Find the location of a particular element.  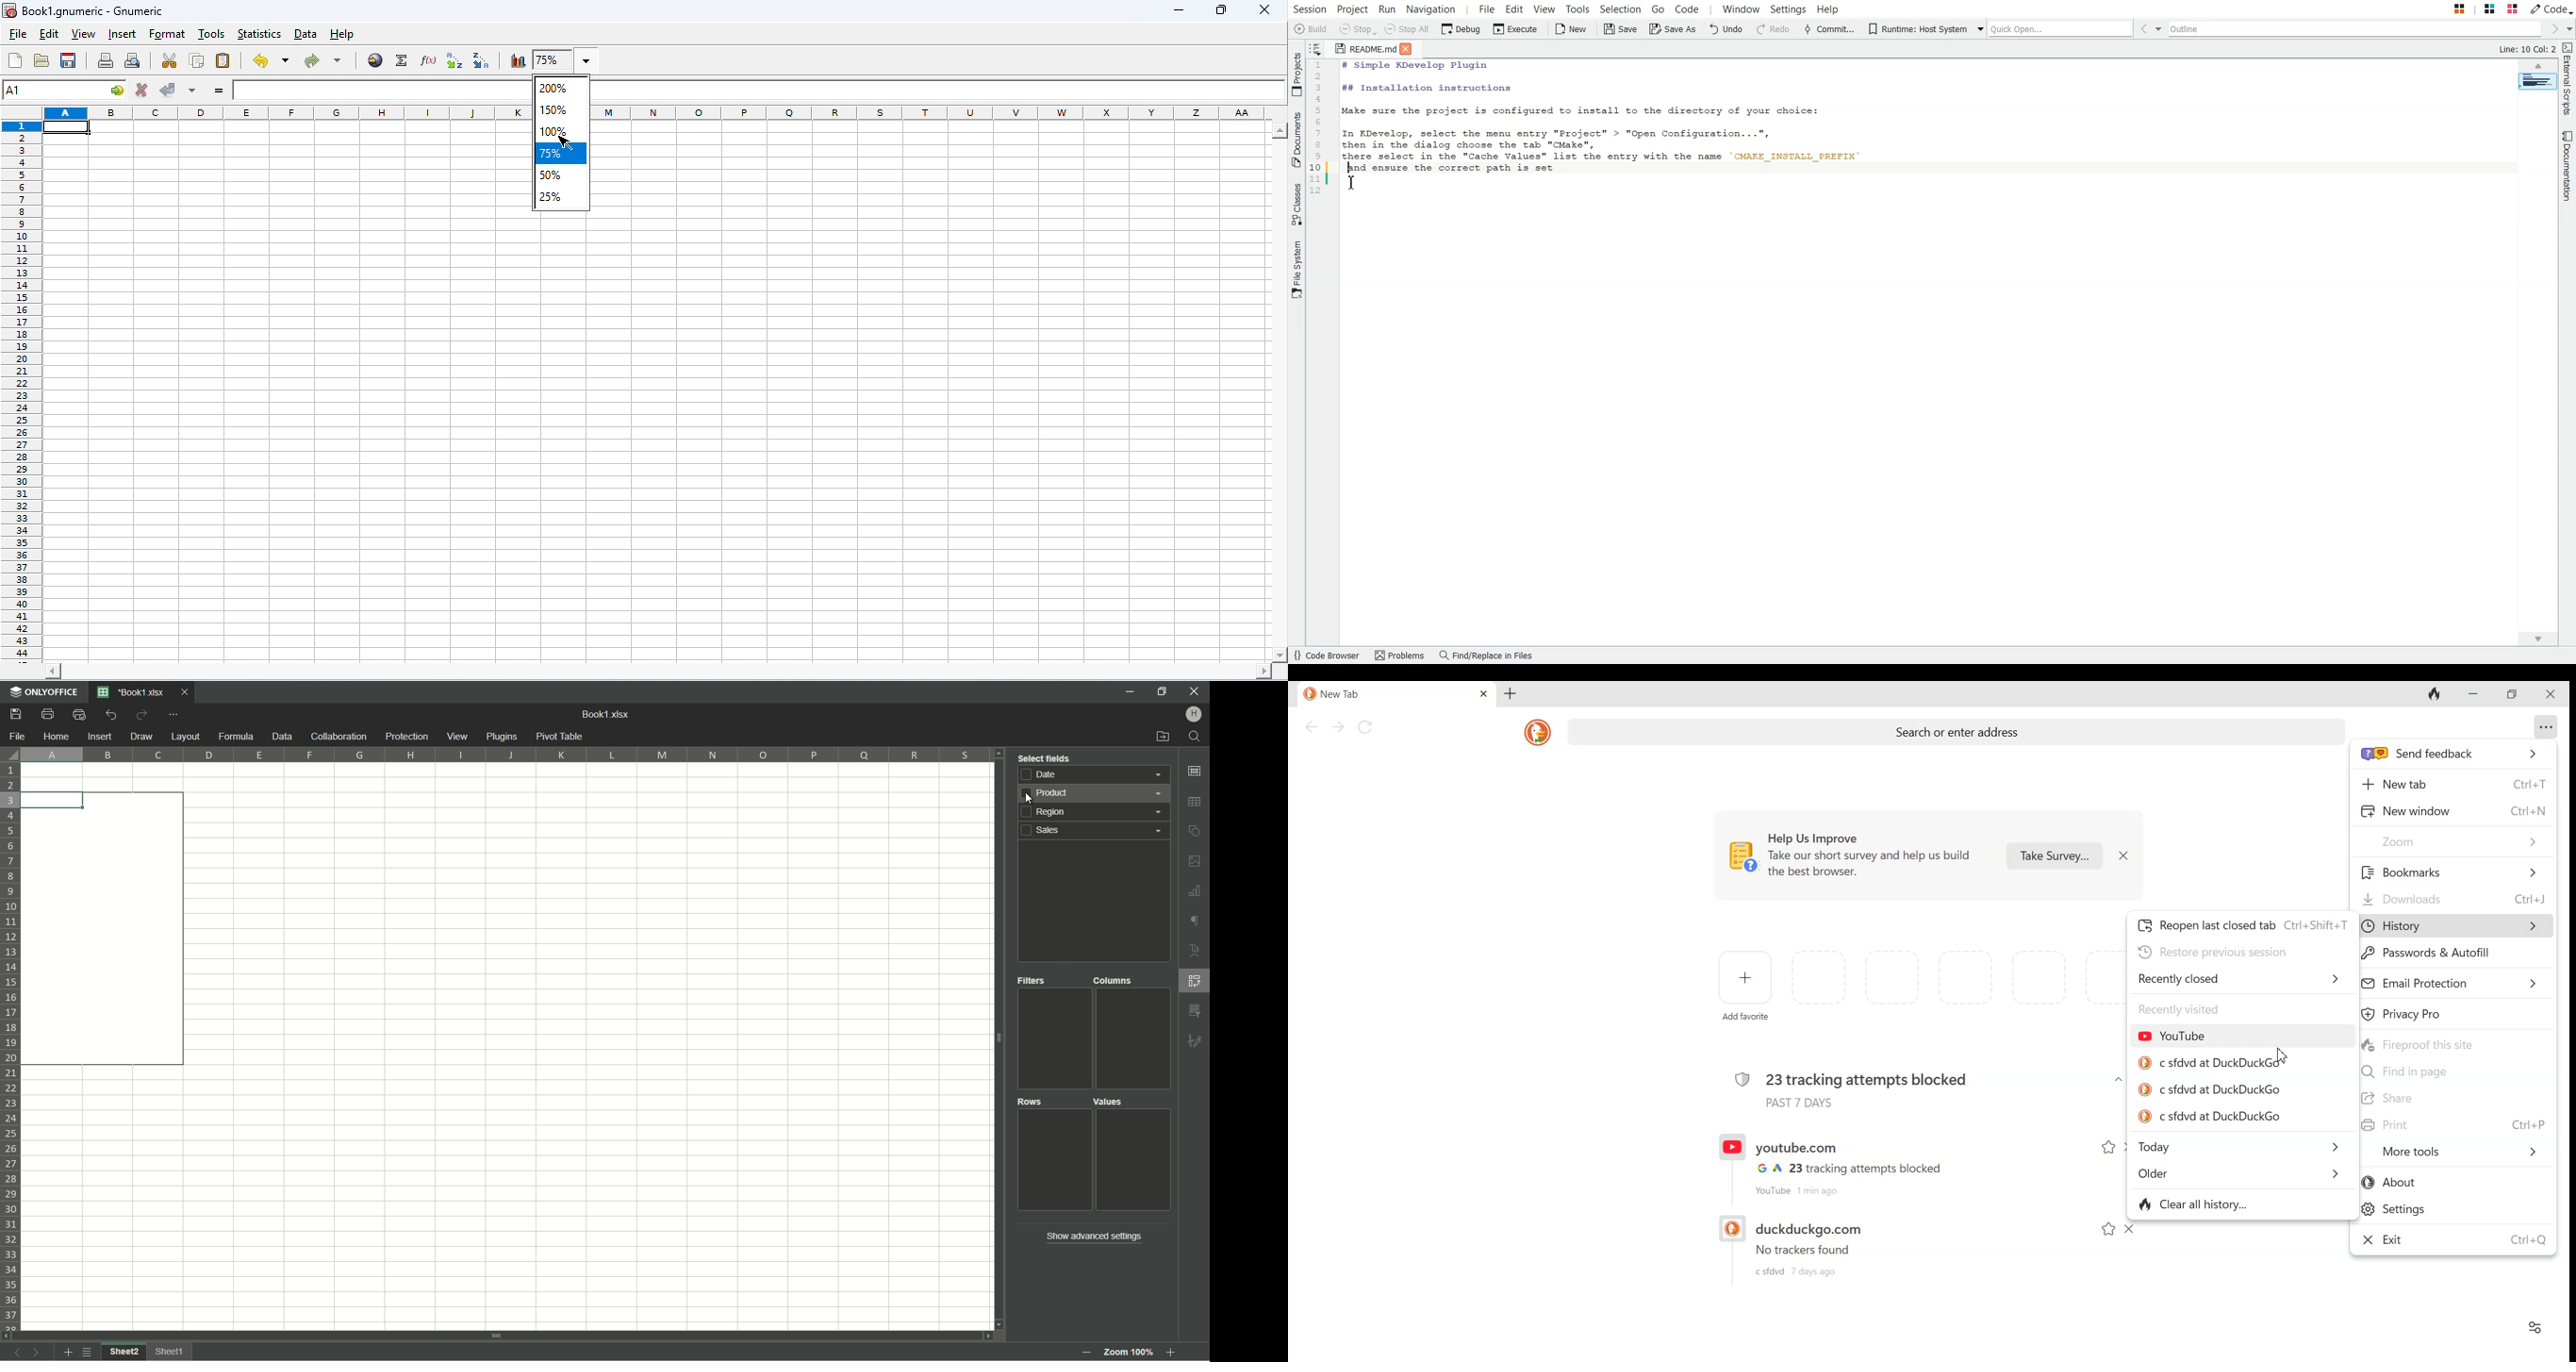

Sales is located at coordinates (1095, 832).